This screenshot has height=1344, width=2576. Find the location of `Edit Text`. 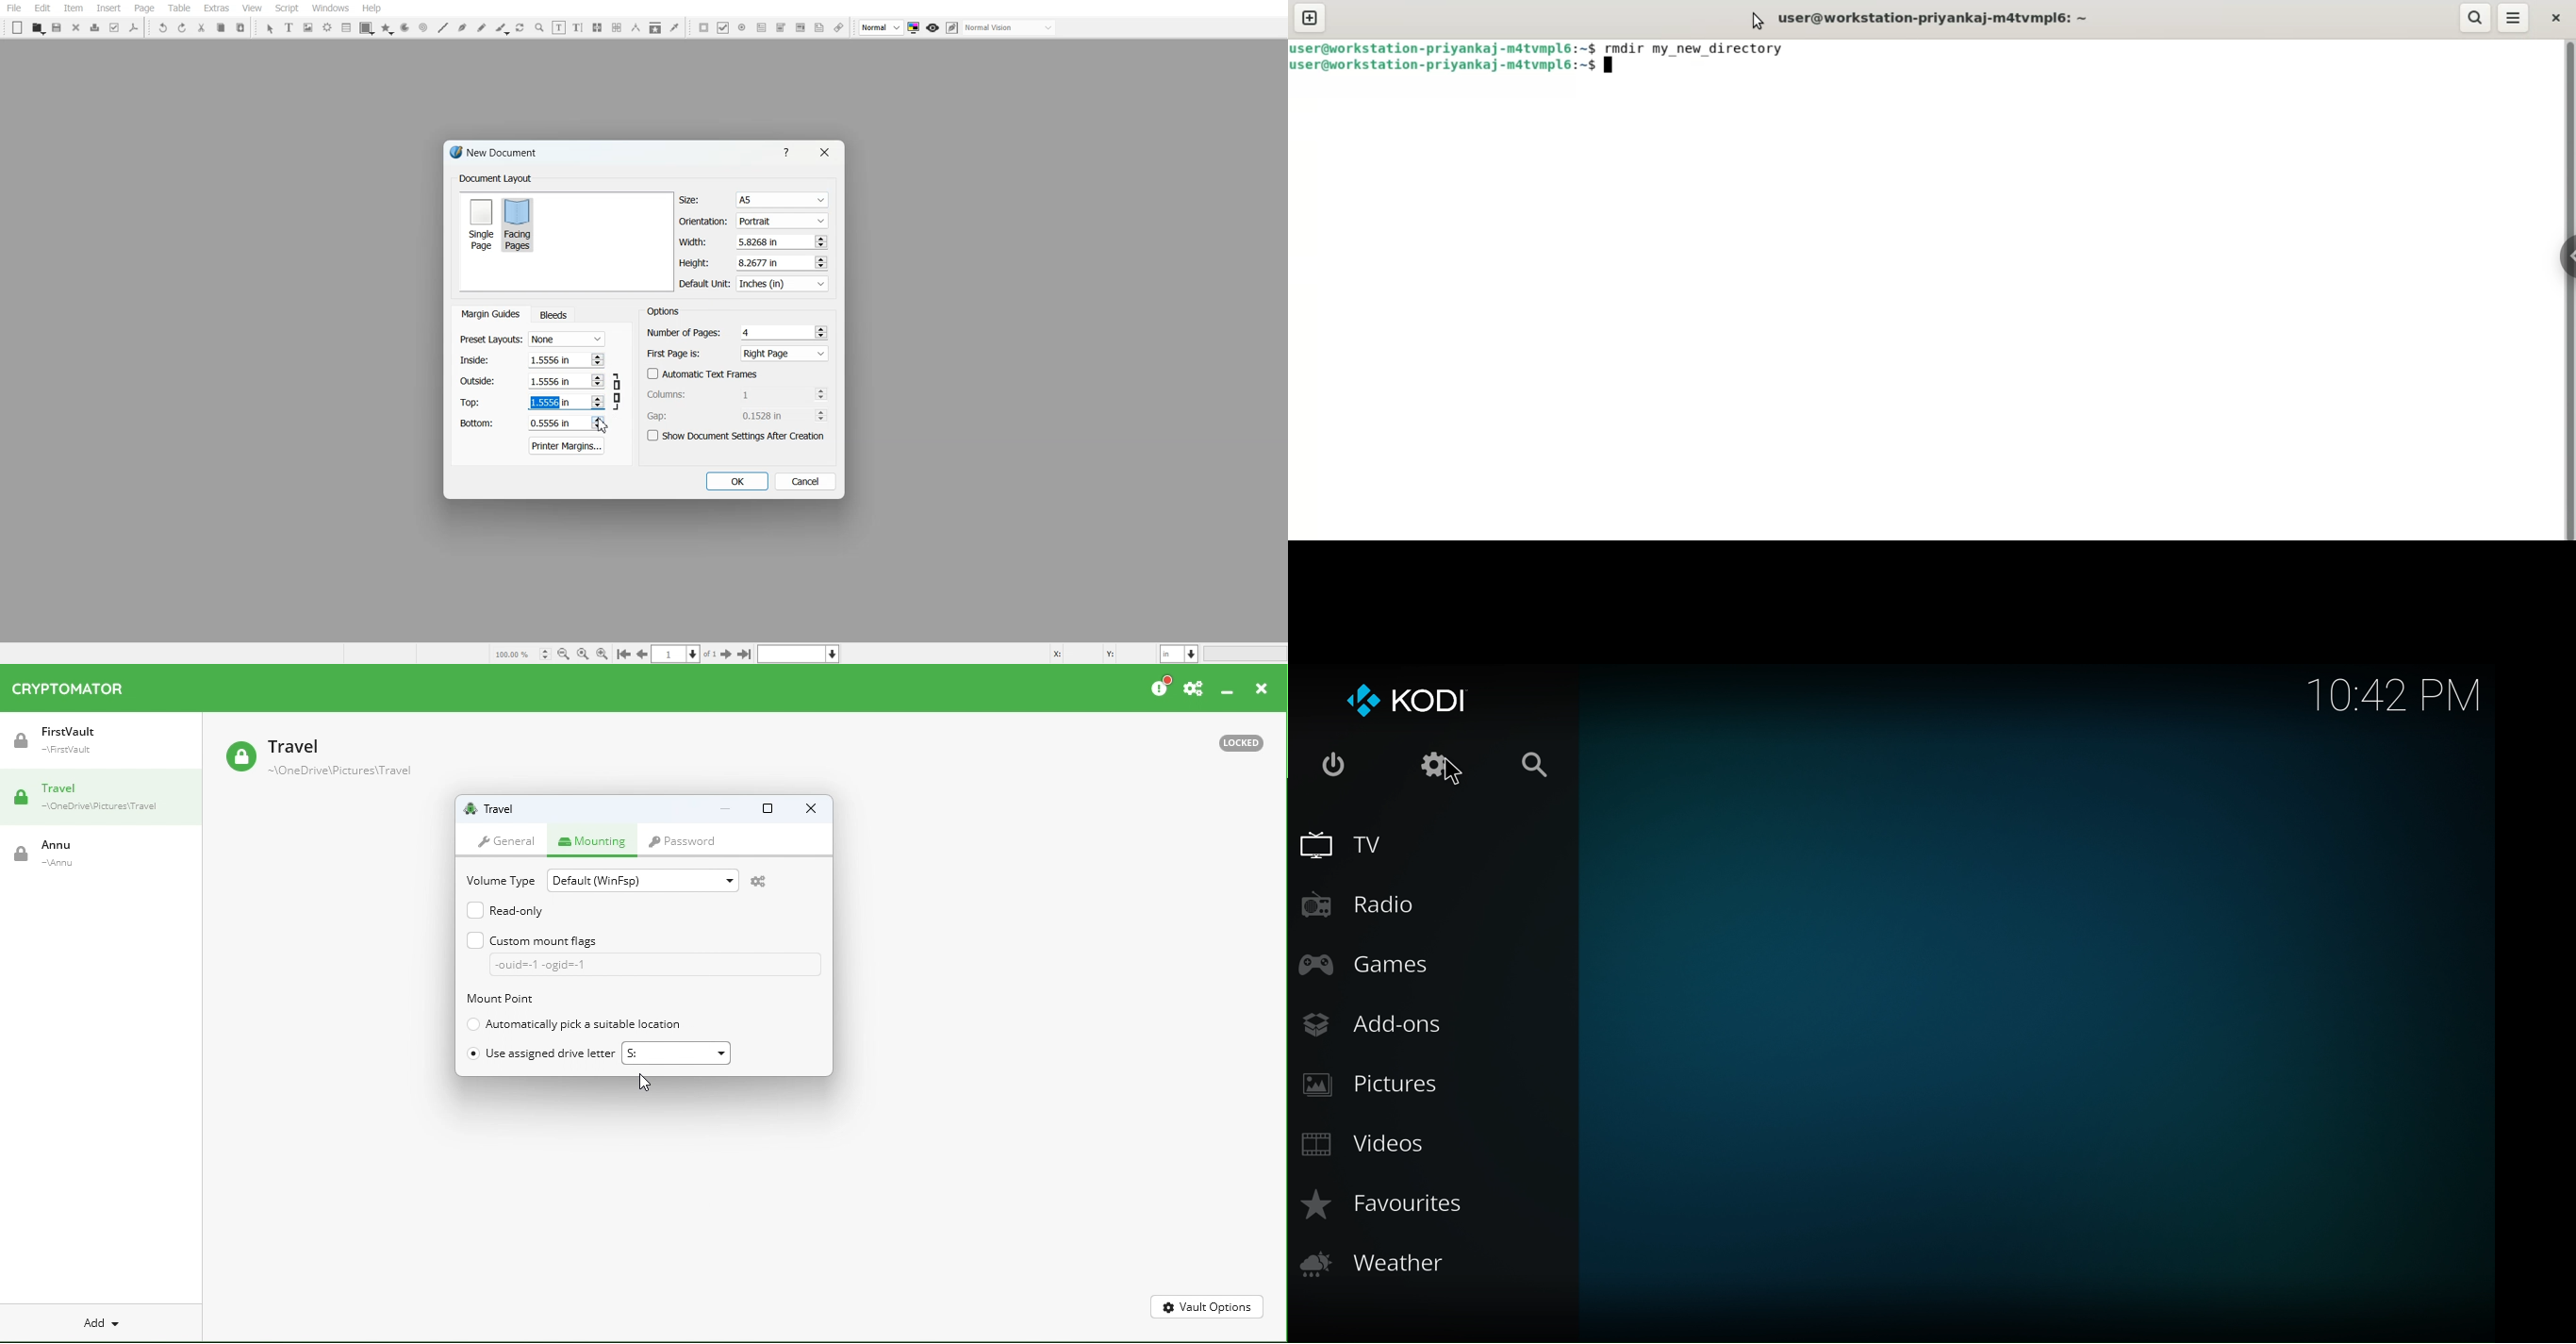

Edit Text is located at coordinates (578, 28).